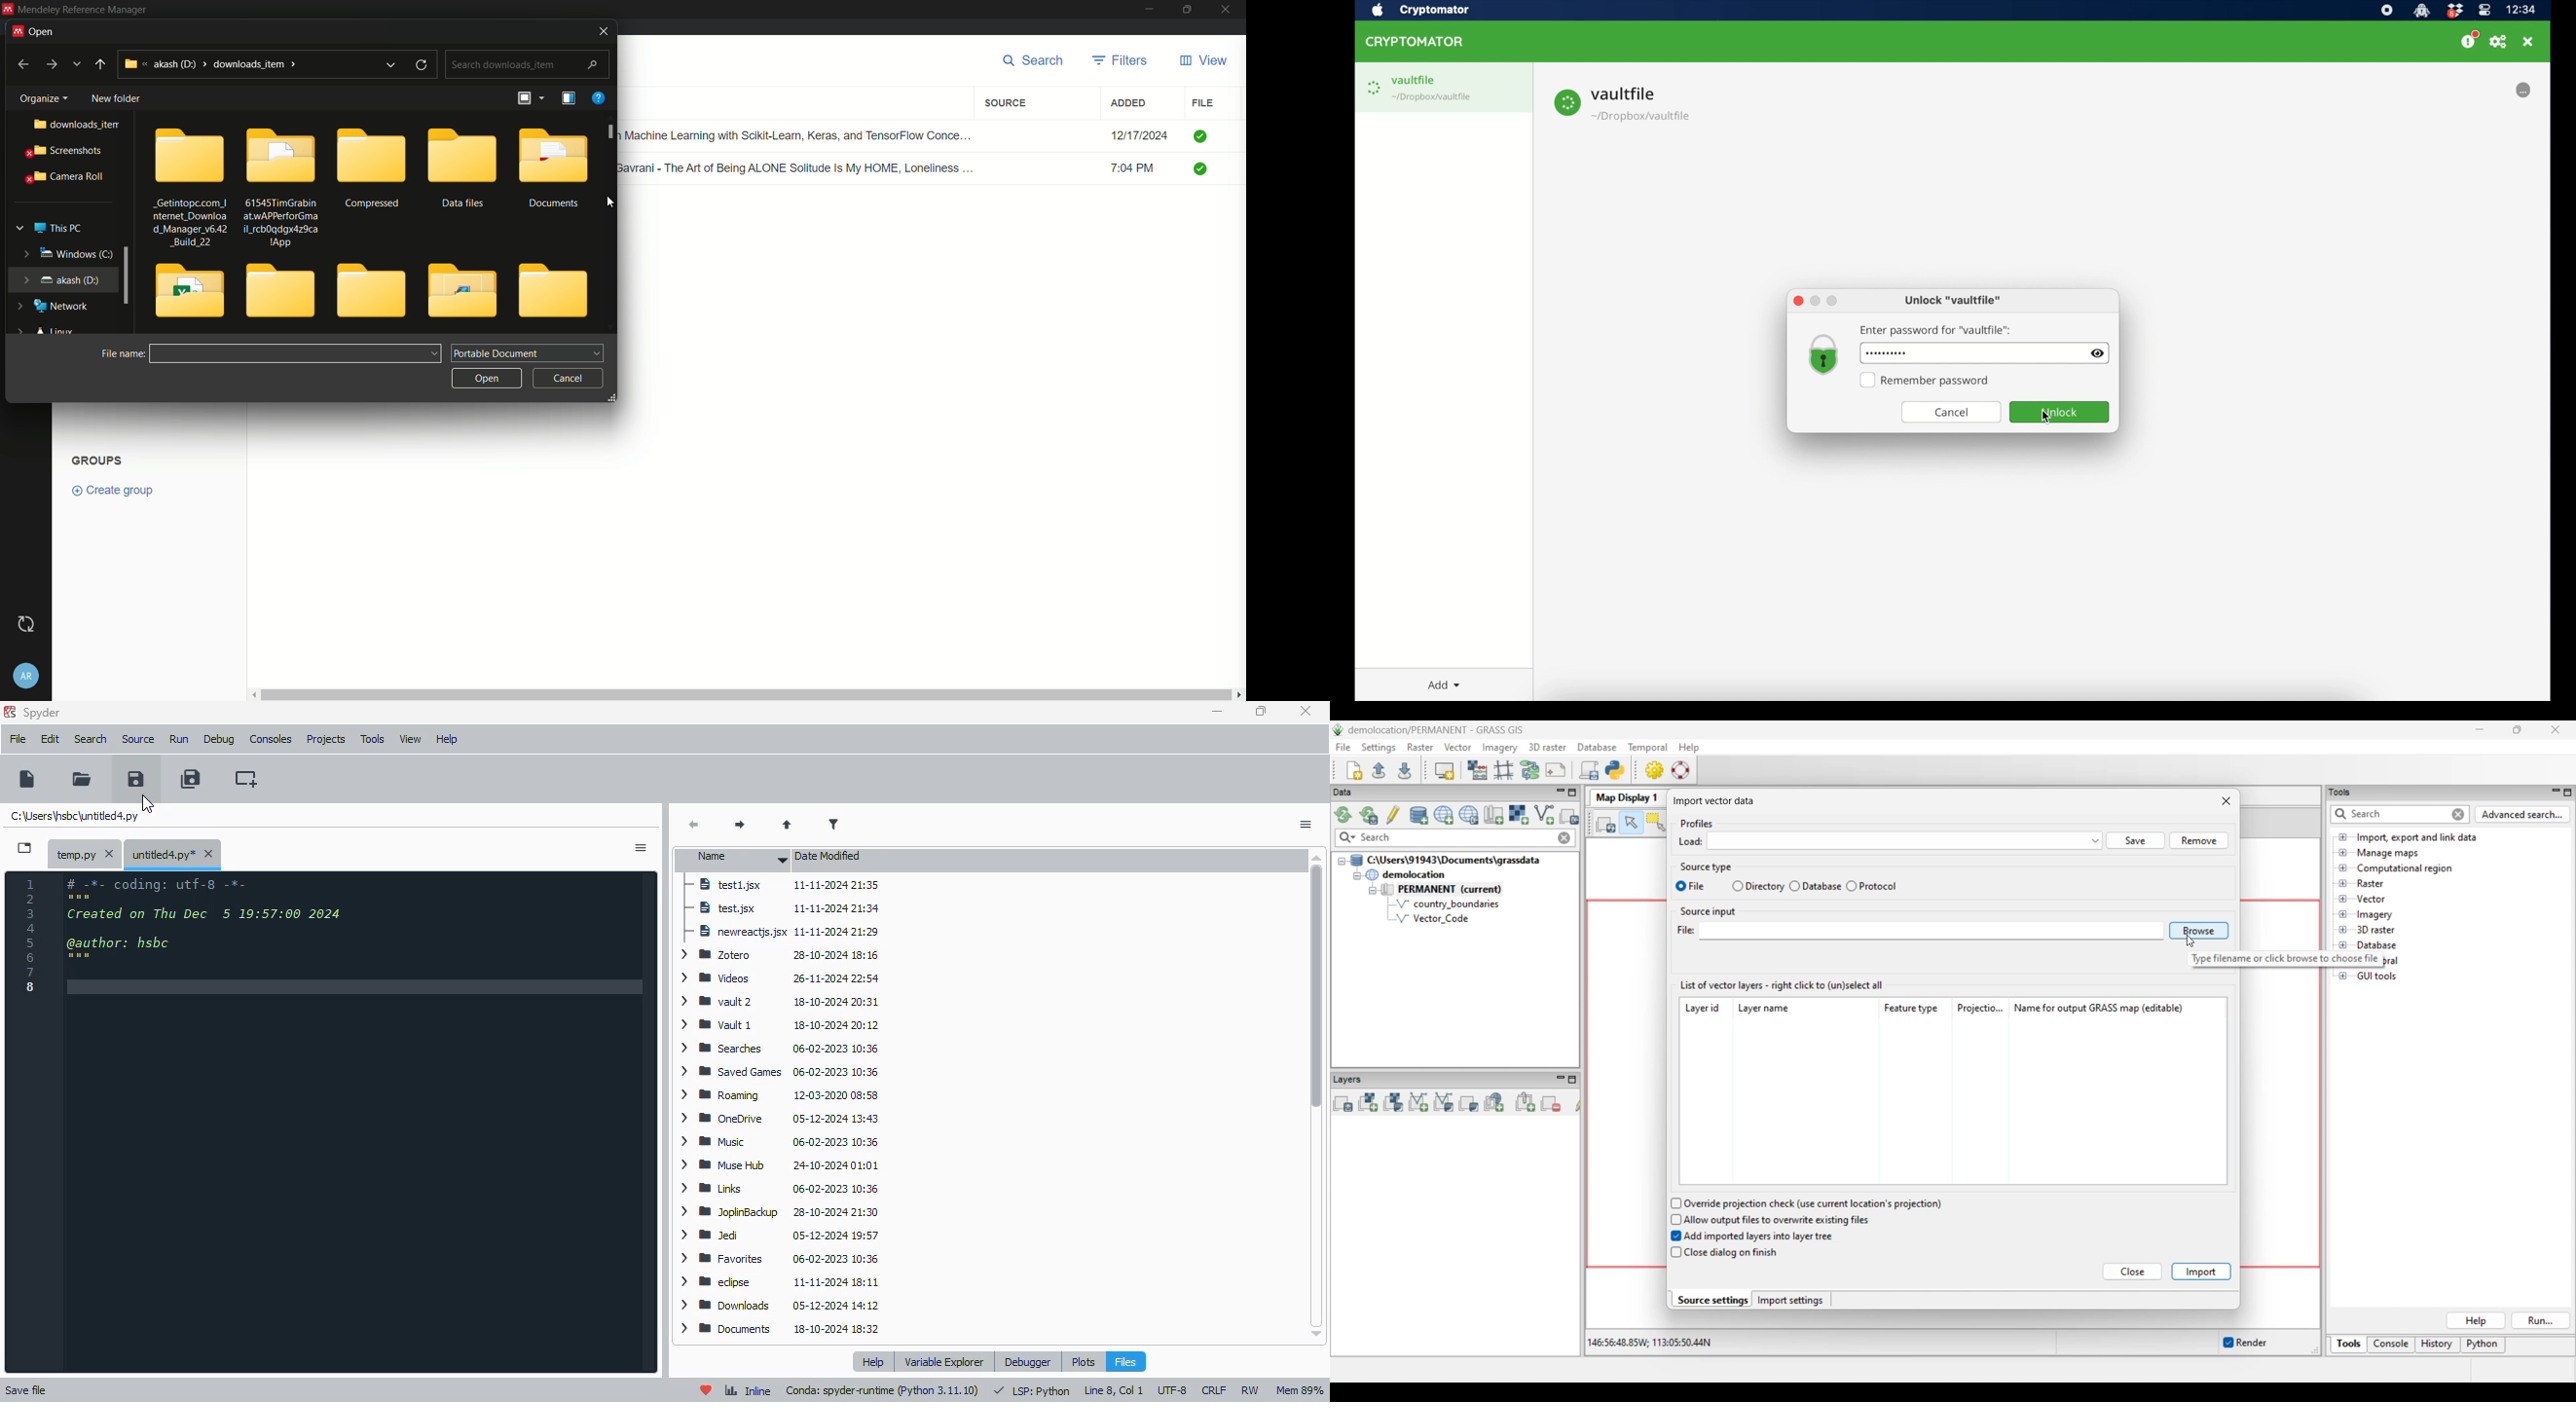  Describe the element at coordinates (736, 826) in the screenshot. I see `next` at that location.